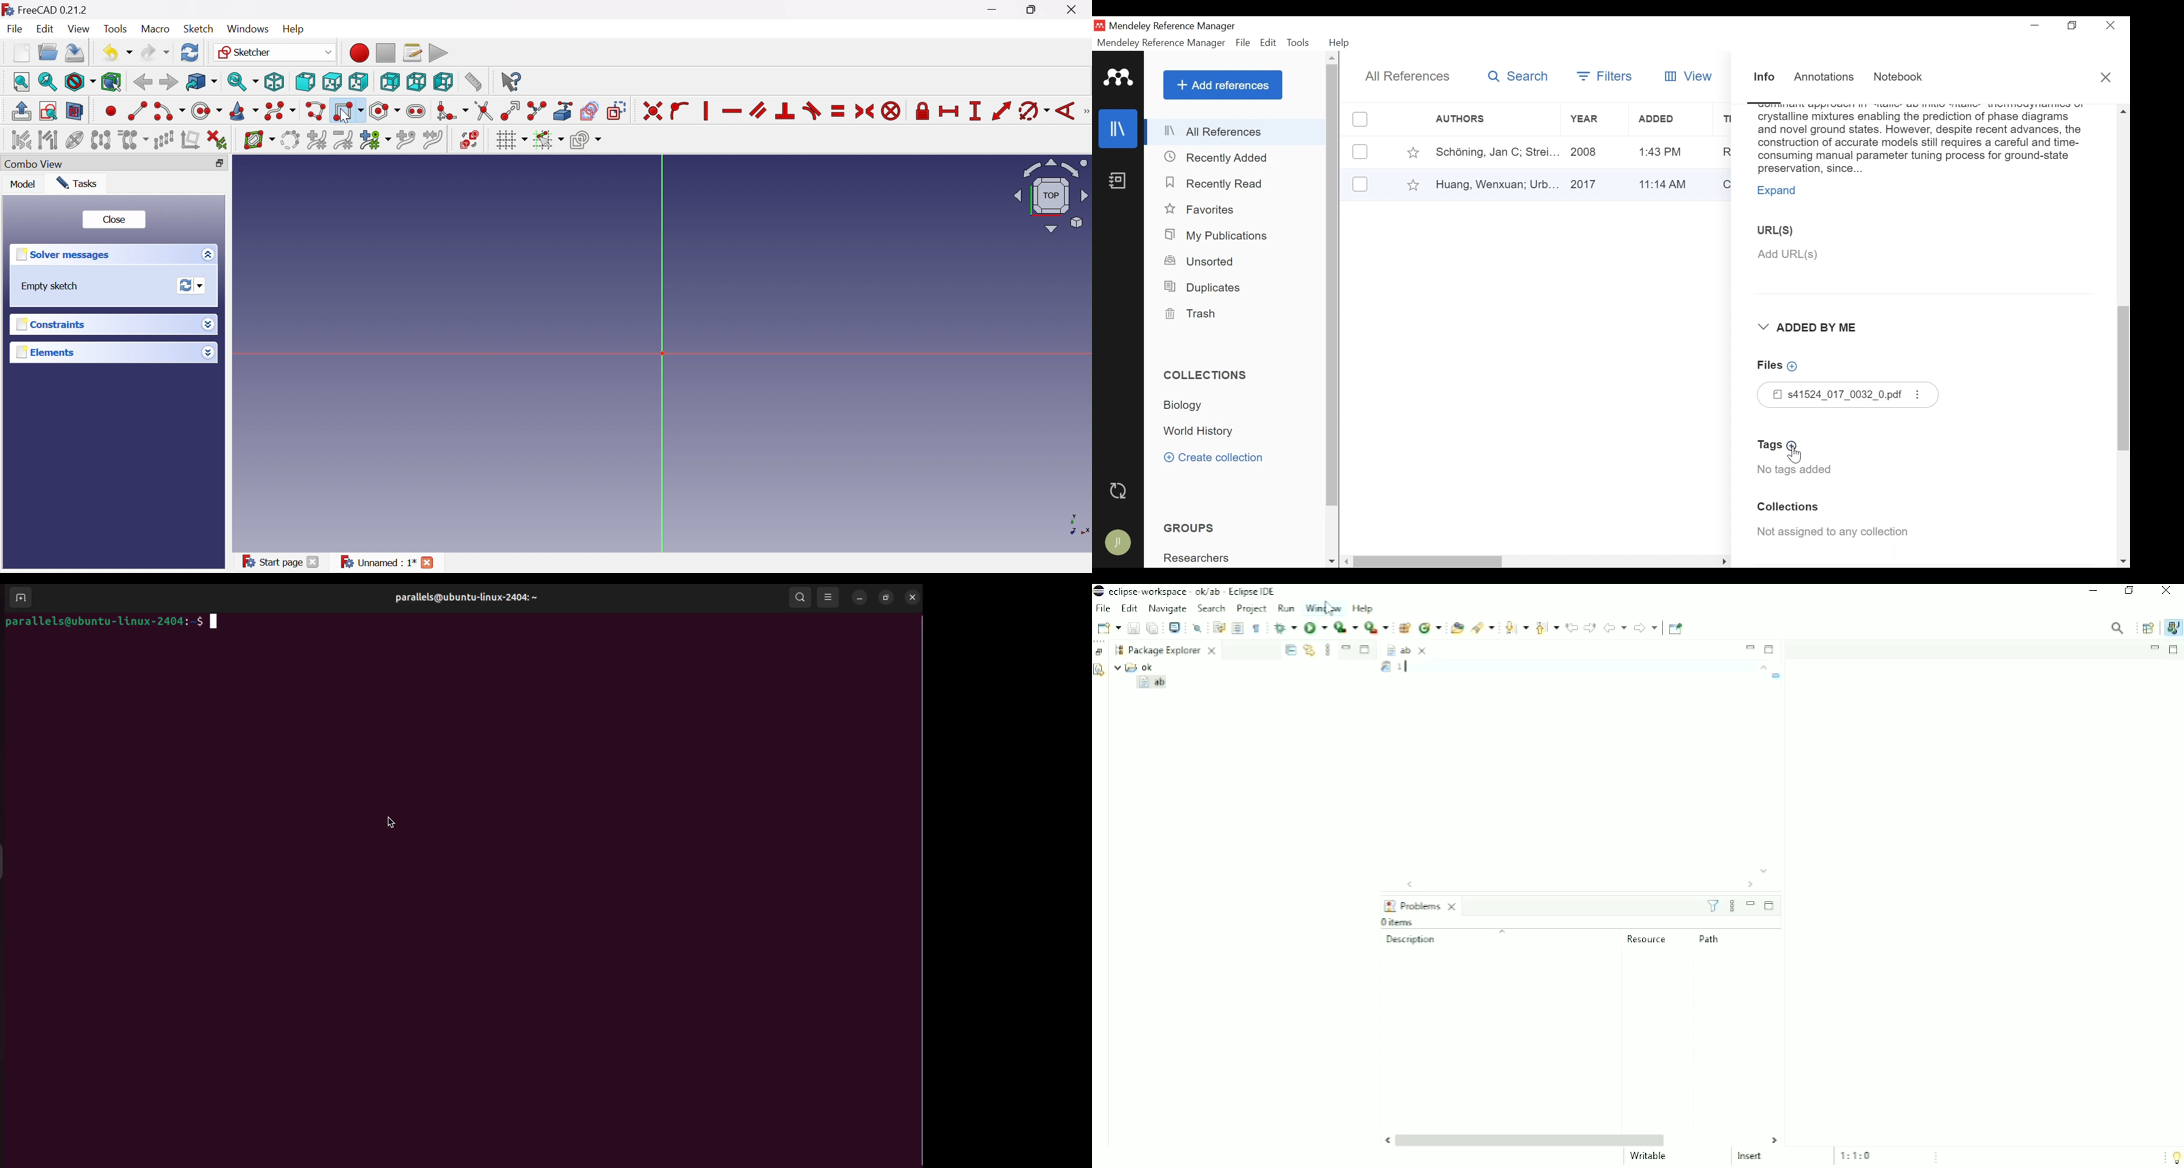 The image size is (2184, 1176). I want to click on Maximize, so click(1769, 906).